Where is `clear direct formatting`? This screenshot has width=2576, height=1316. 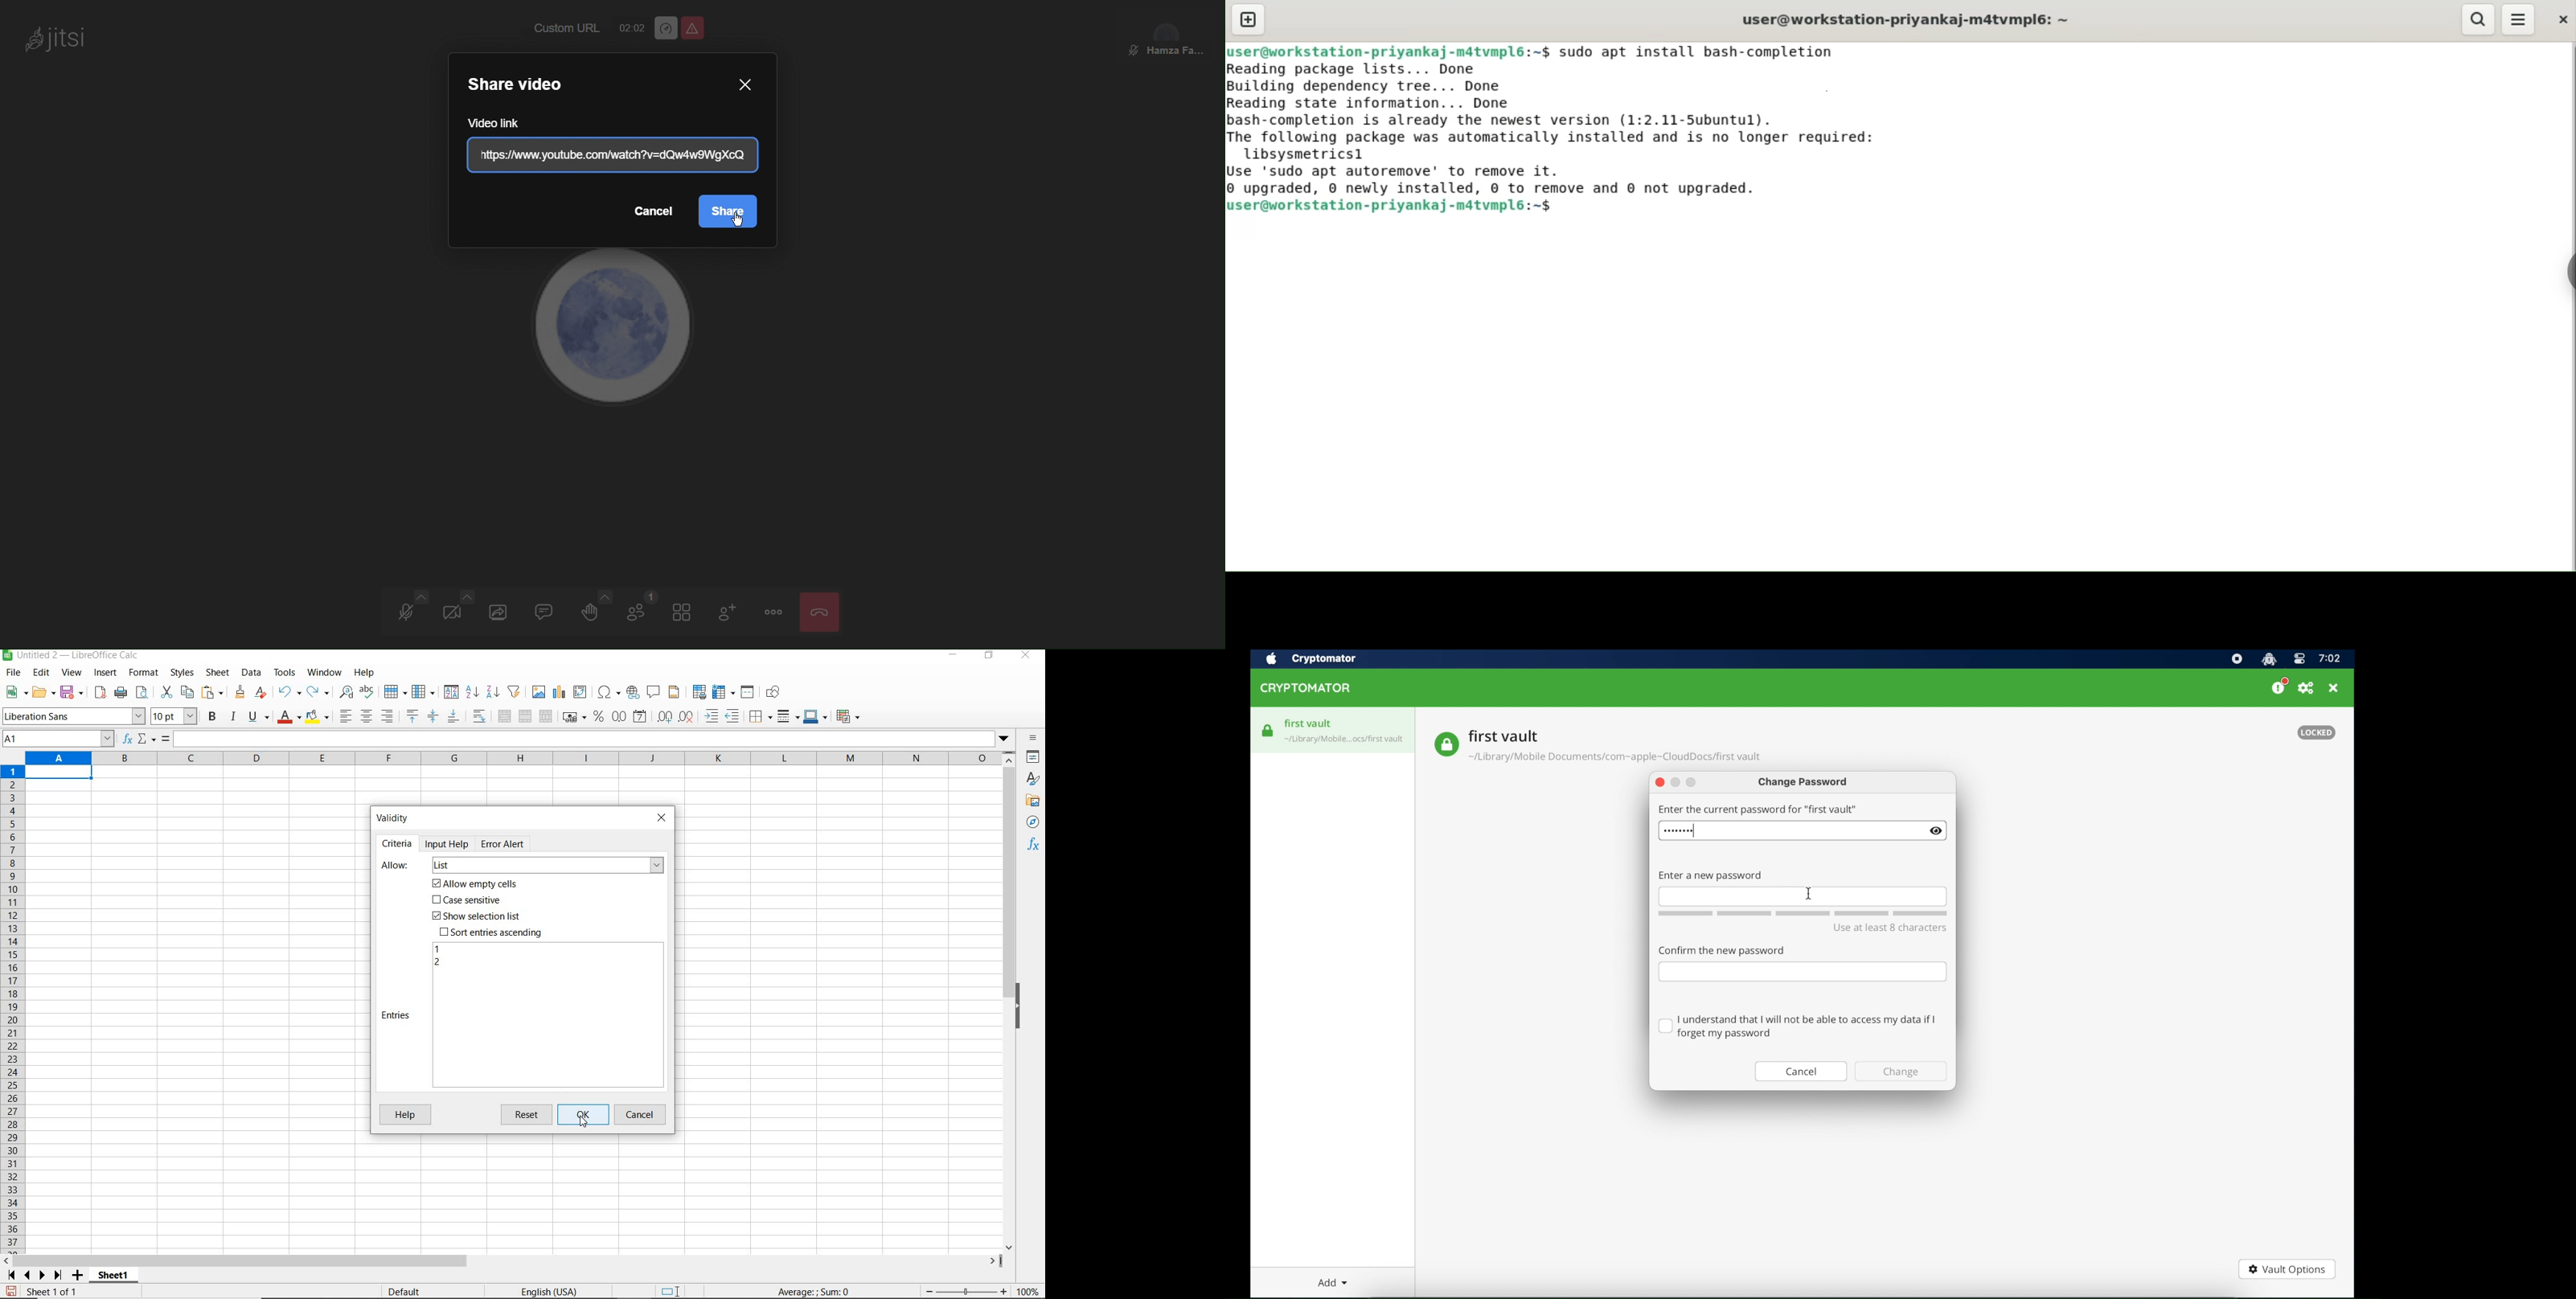
clear direct formatting is located at coordinates (262, 692).